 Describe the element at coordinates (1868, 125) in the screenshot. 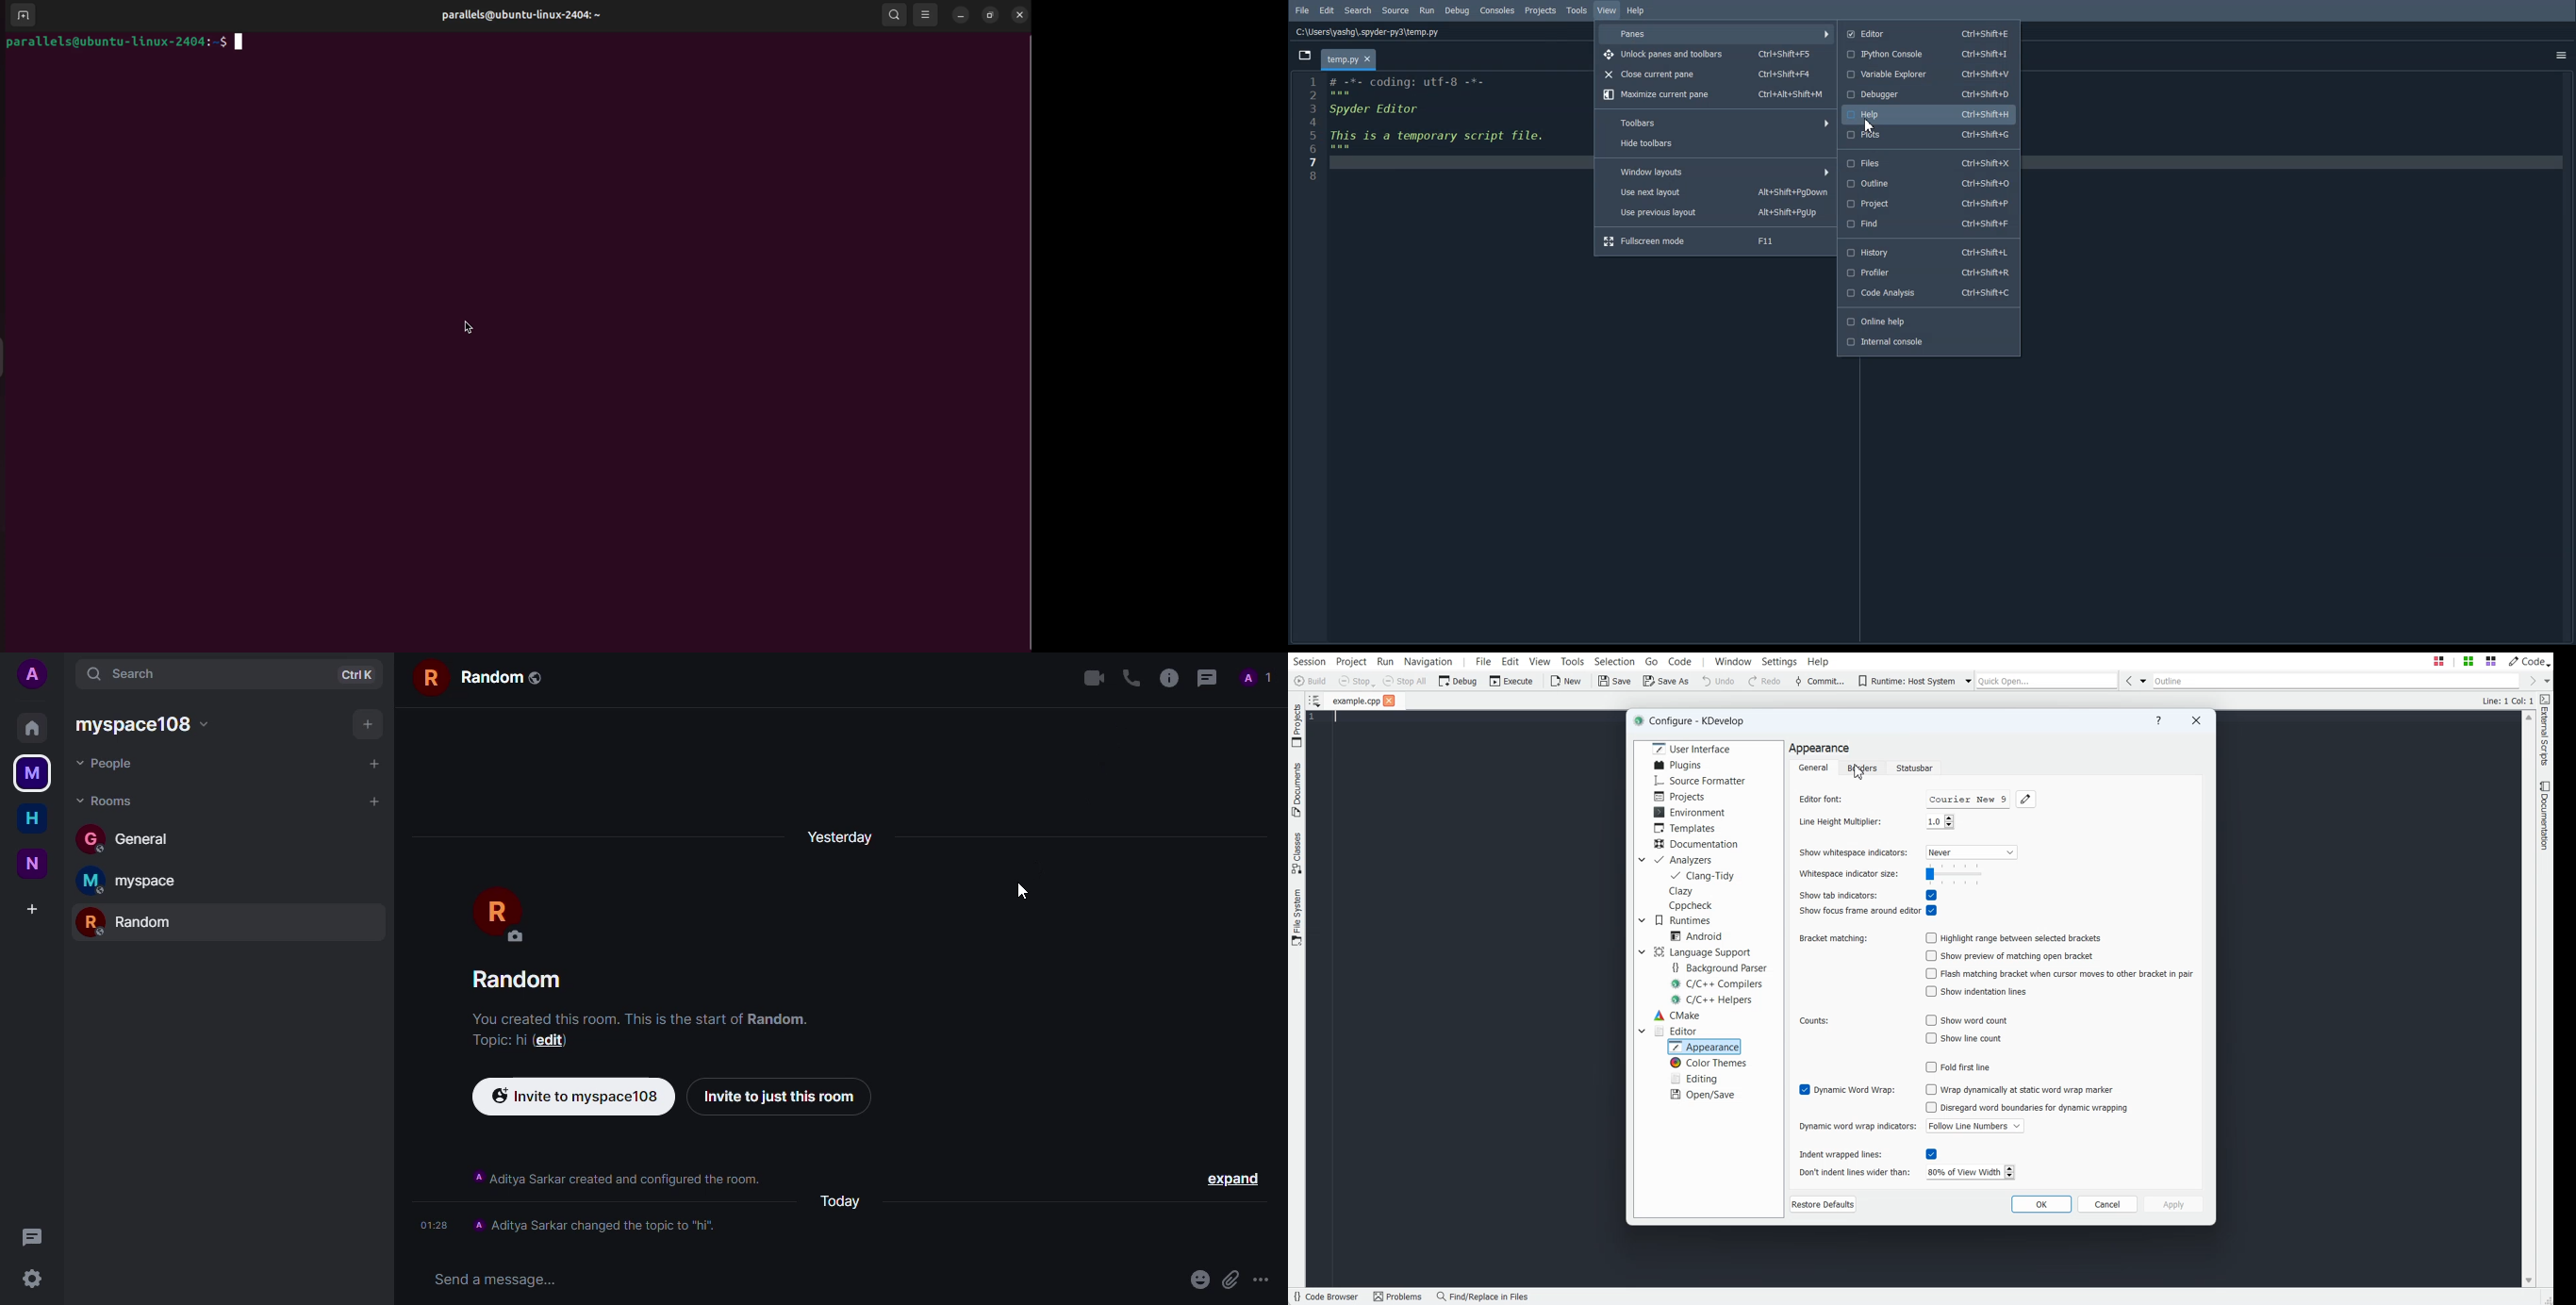

I see `Cursor` at that location.